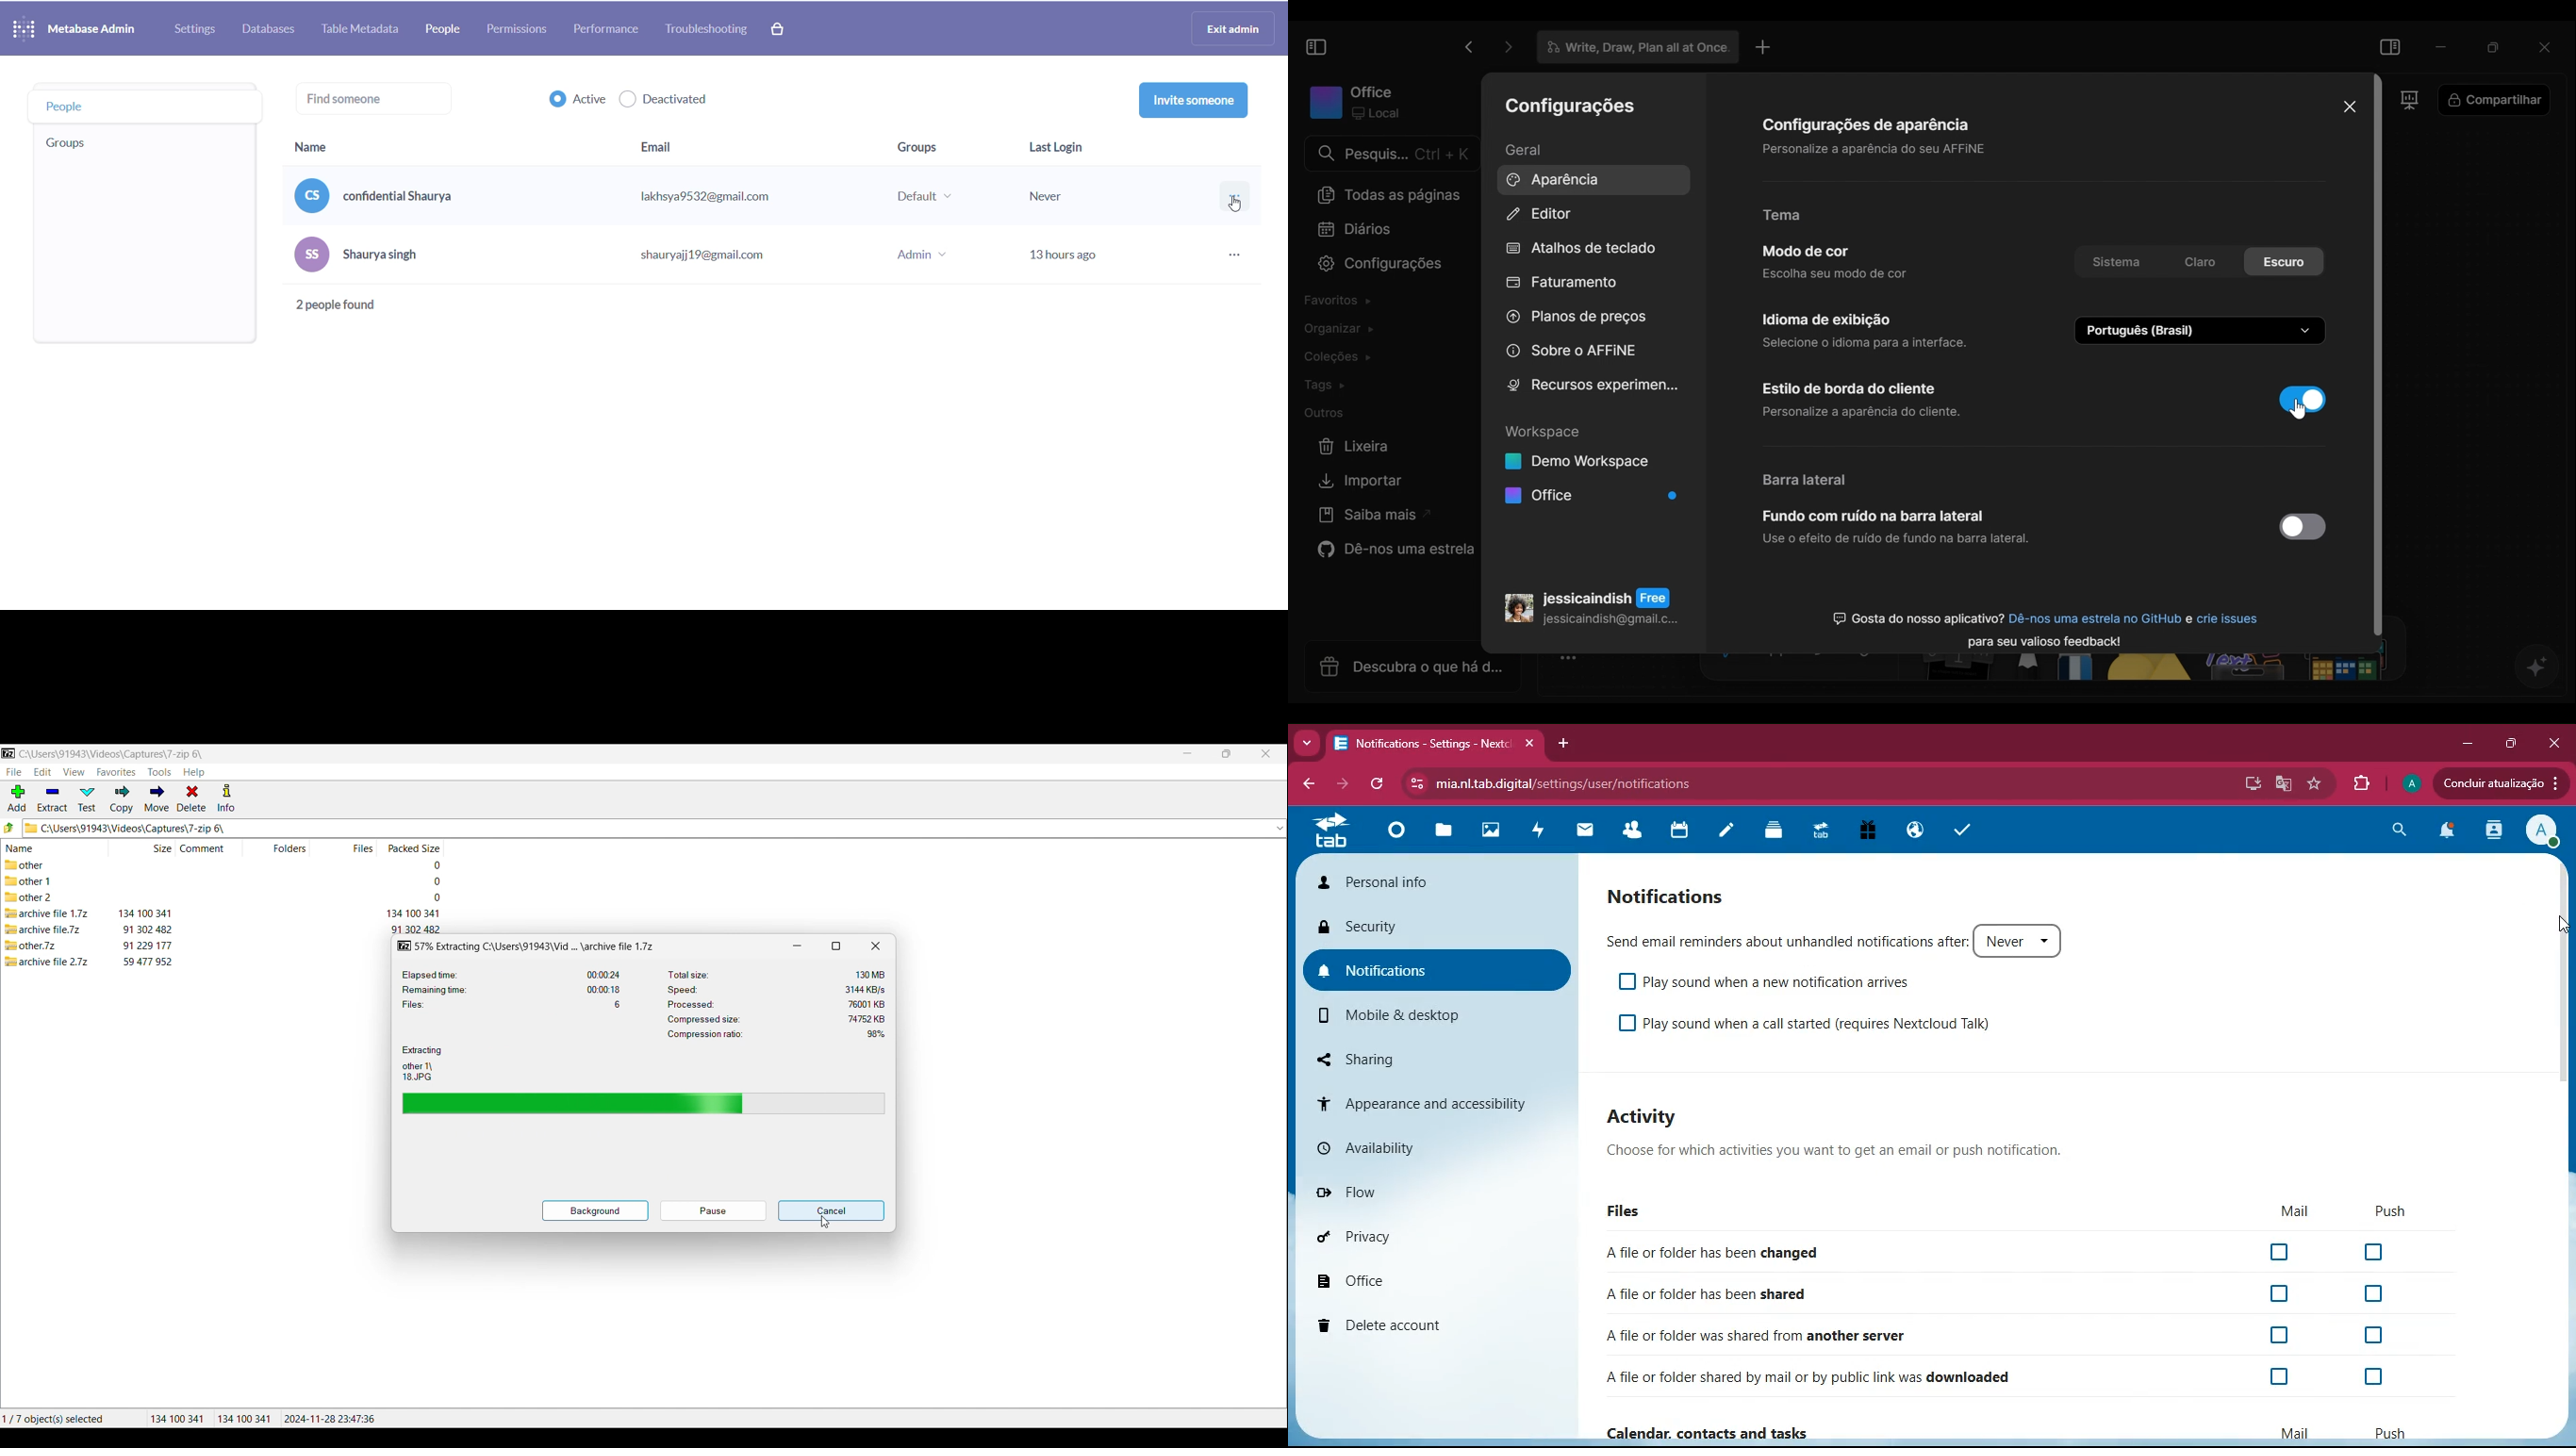 Image resolution: width=2576 pixels, height=1456 pixels. I want to click on performance, so click(606, 29).